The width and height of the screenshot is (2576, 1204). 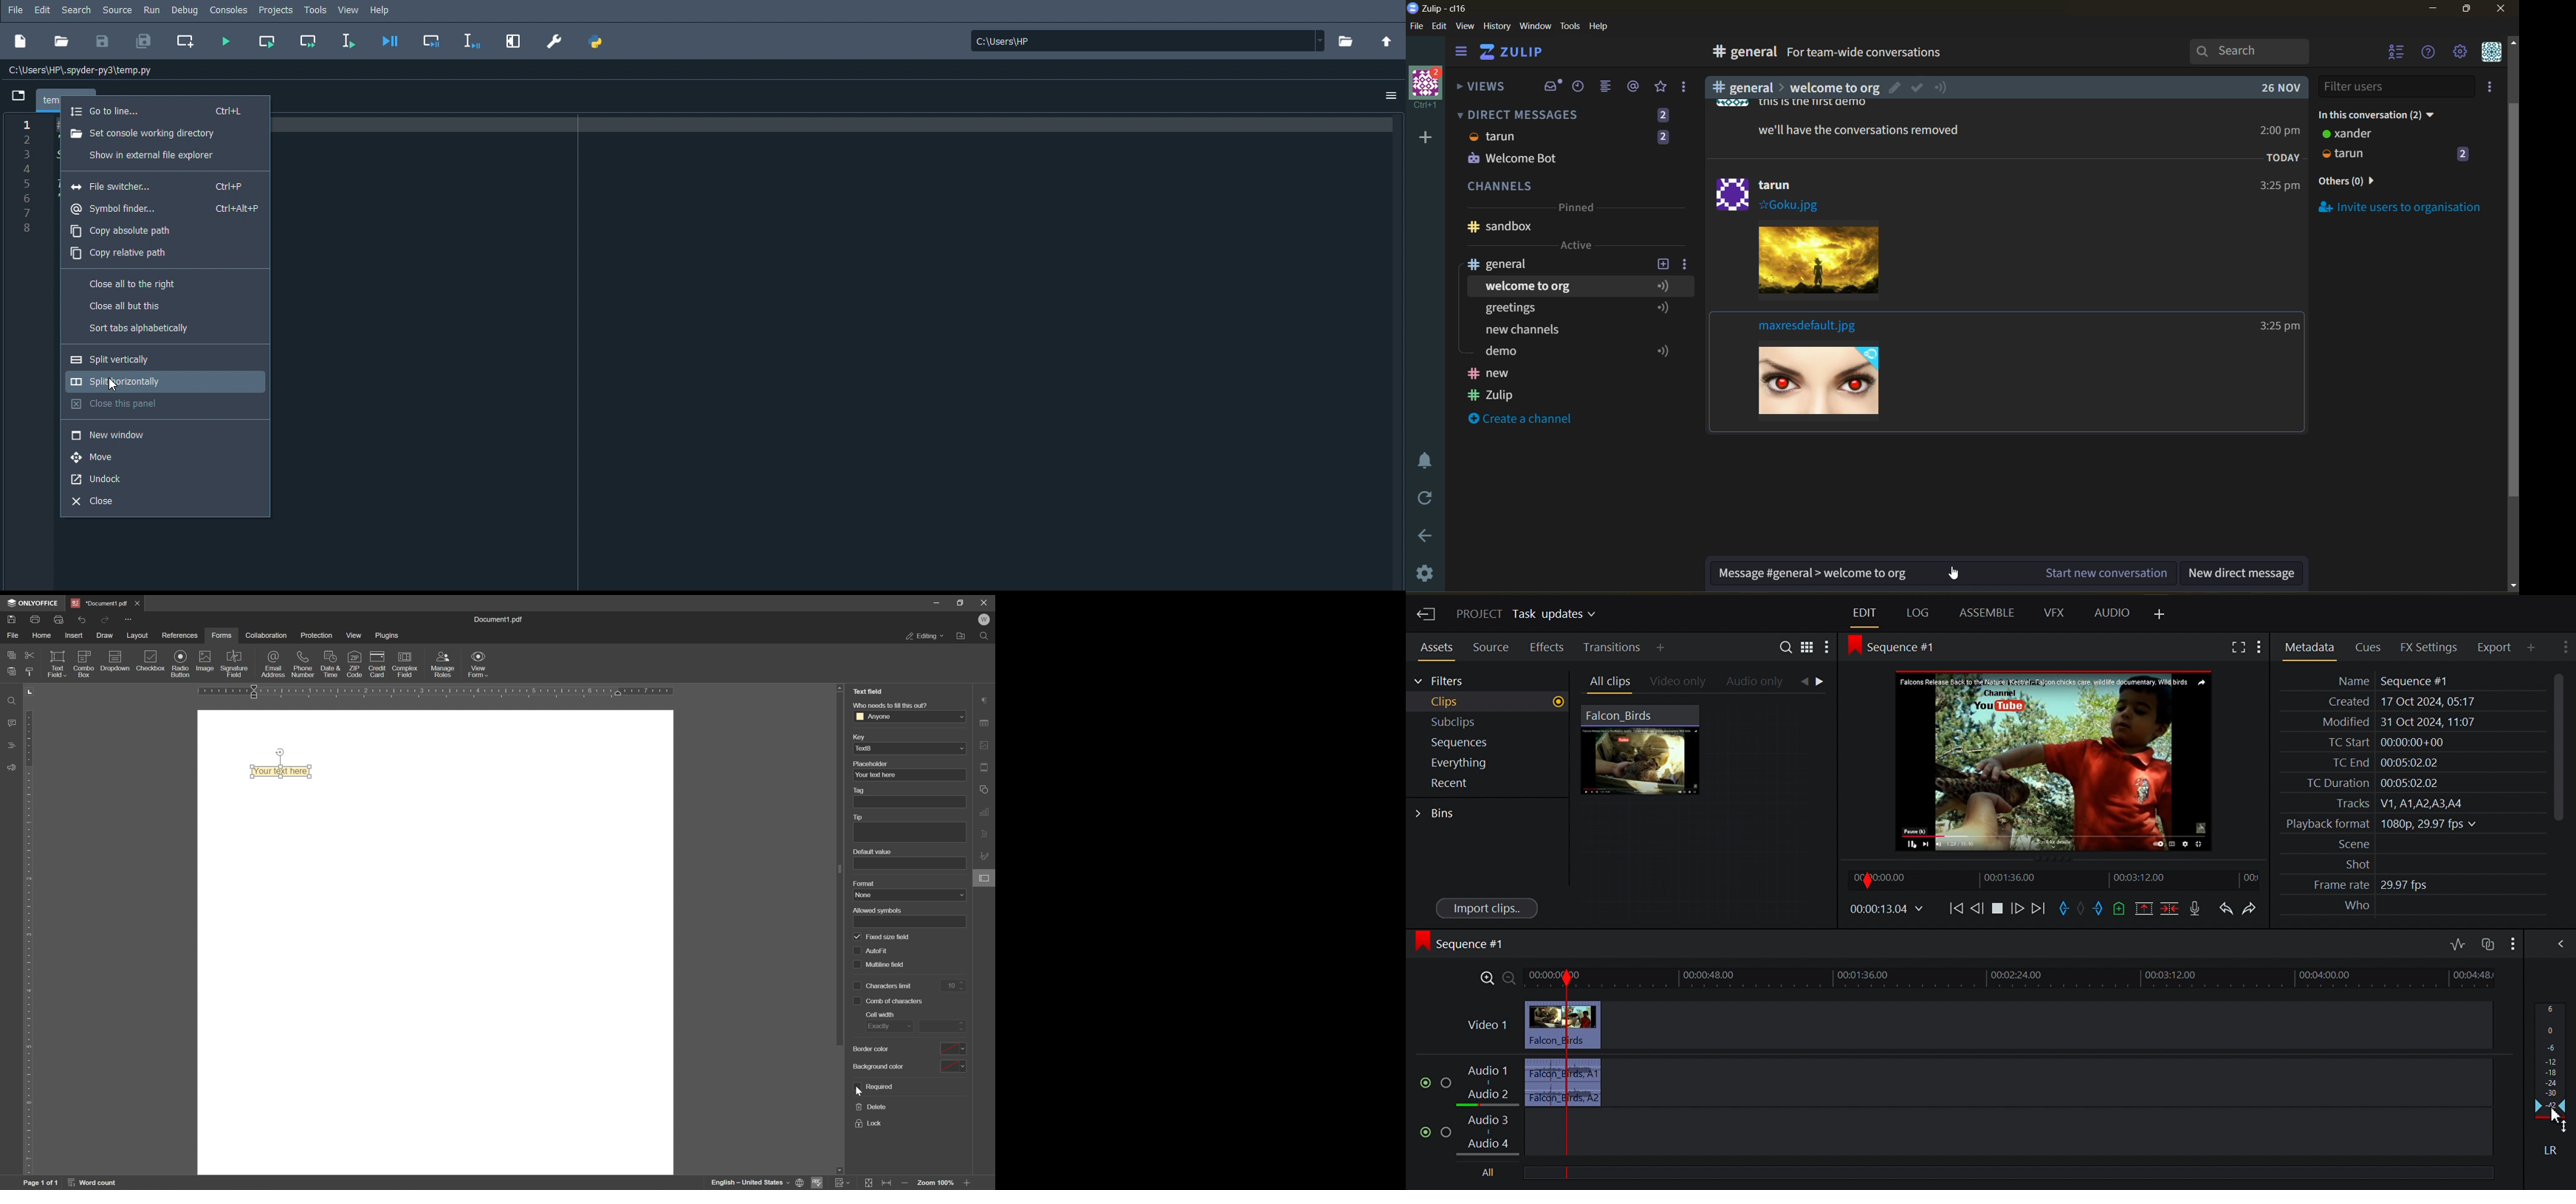 I want to click on Toggle audio track sync, so click(x=2487, y=942).